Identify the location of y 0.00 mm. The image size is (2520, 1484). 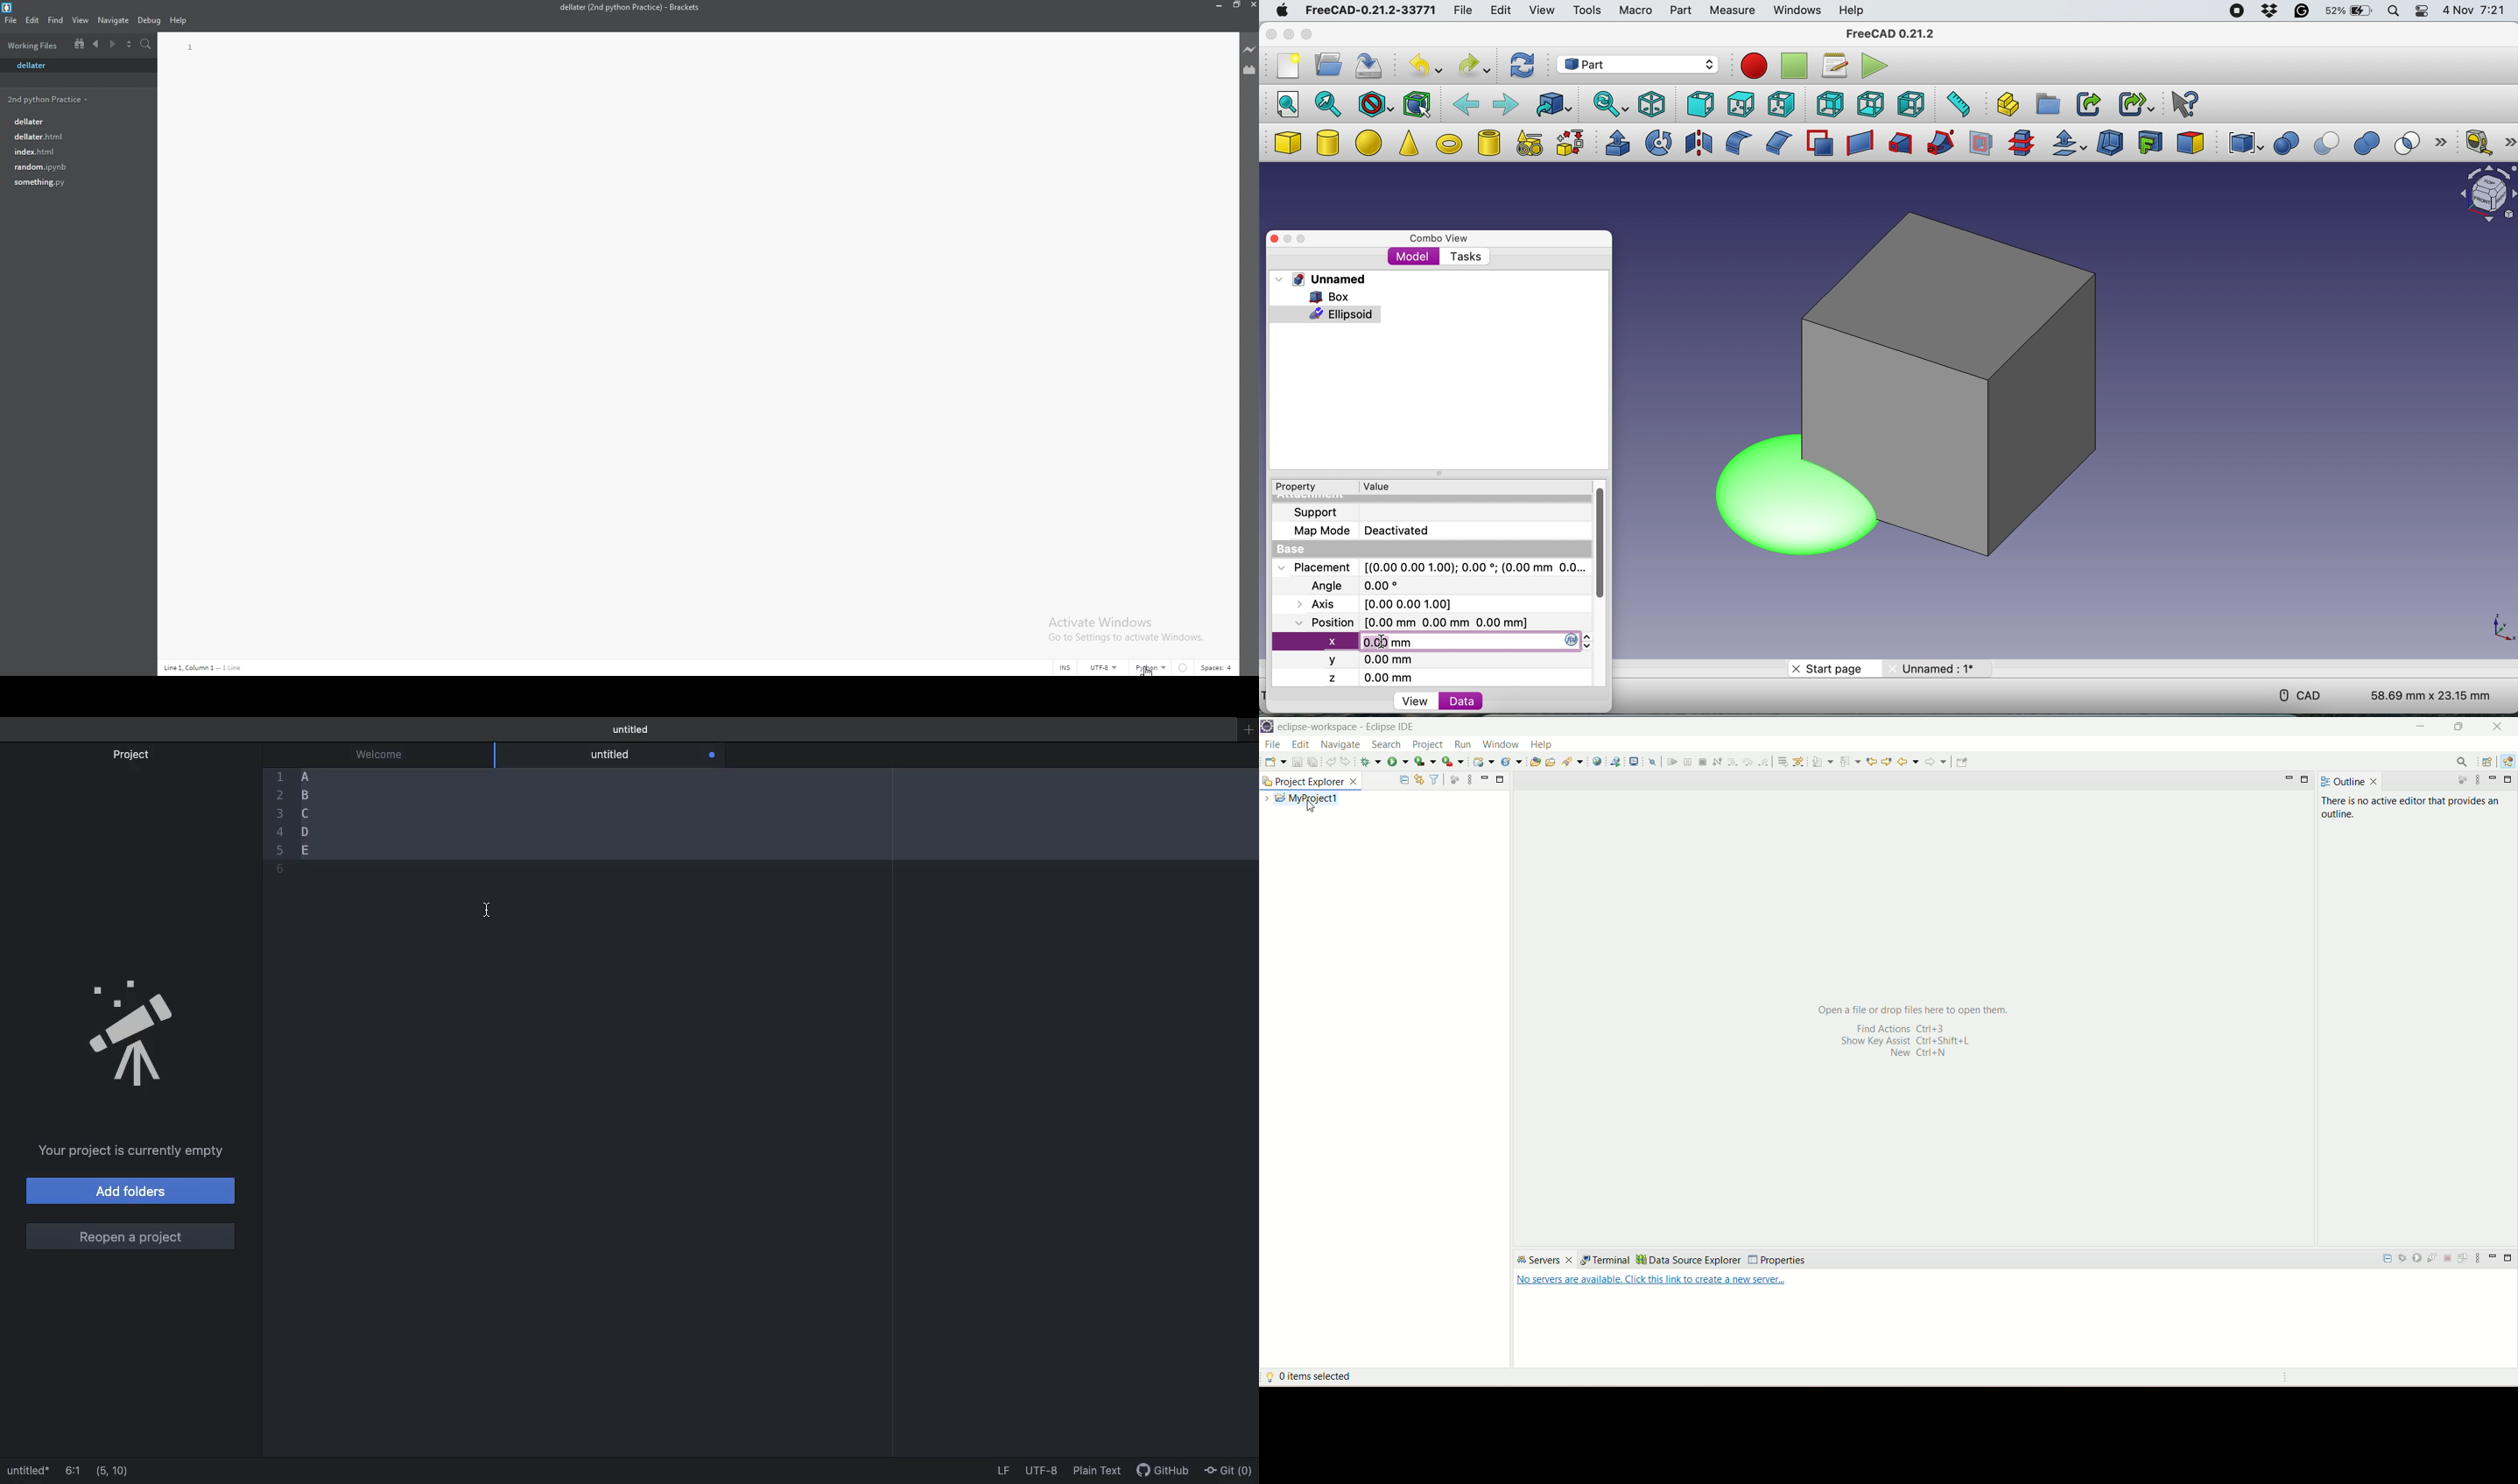
(1372, 661).